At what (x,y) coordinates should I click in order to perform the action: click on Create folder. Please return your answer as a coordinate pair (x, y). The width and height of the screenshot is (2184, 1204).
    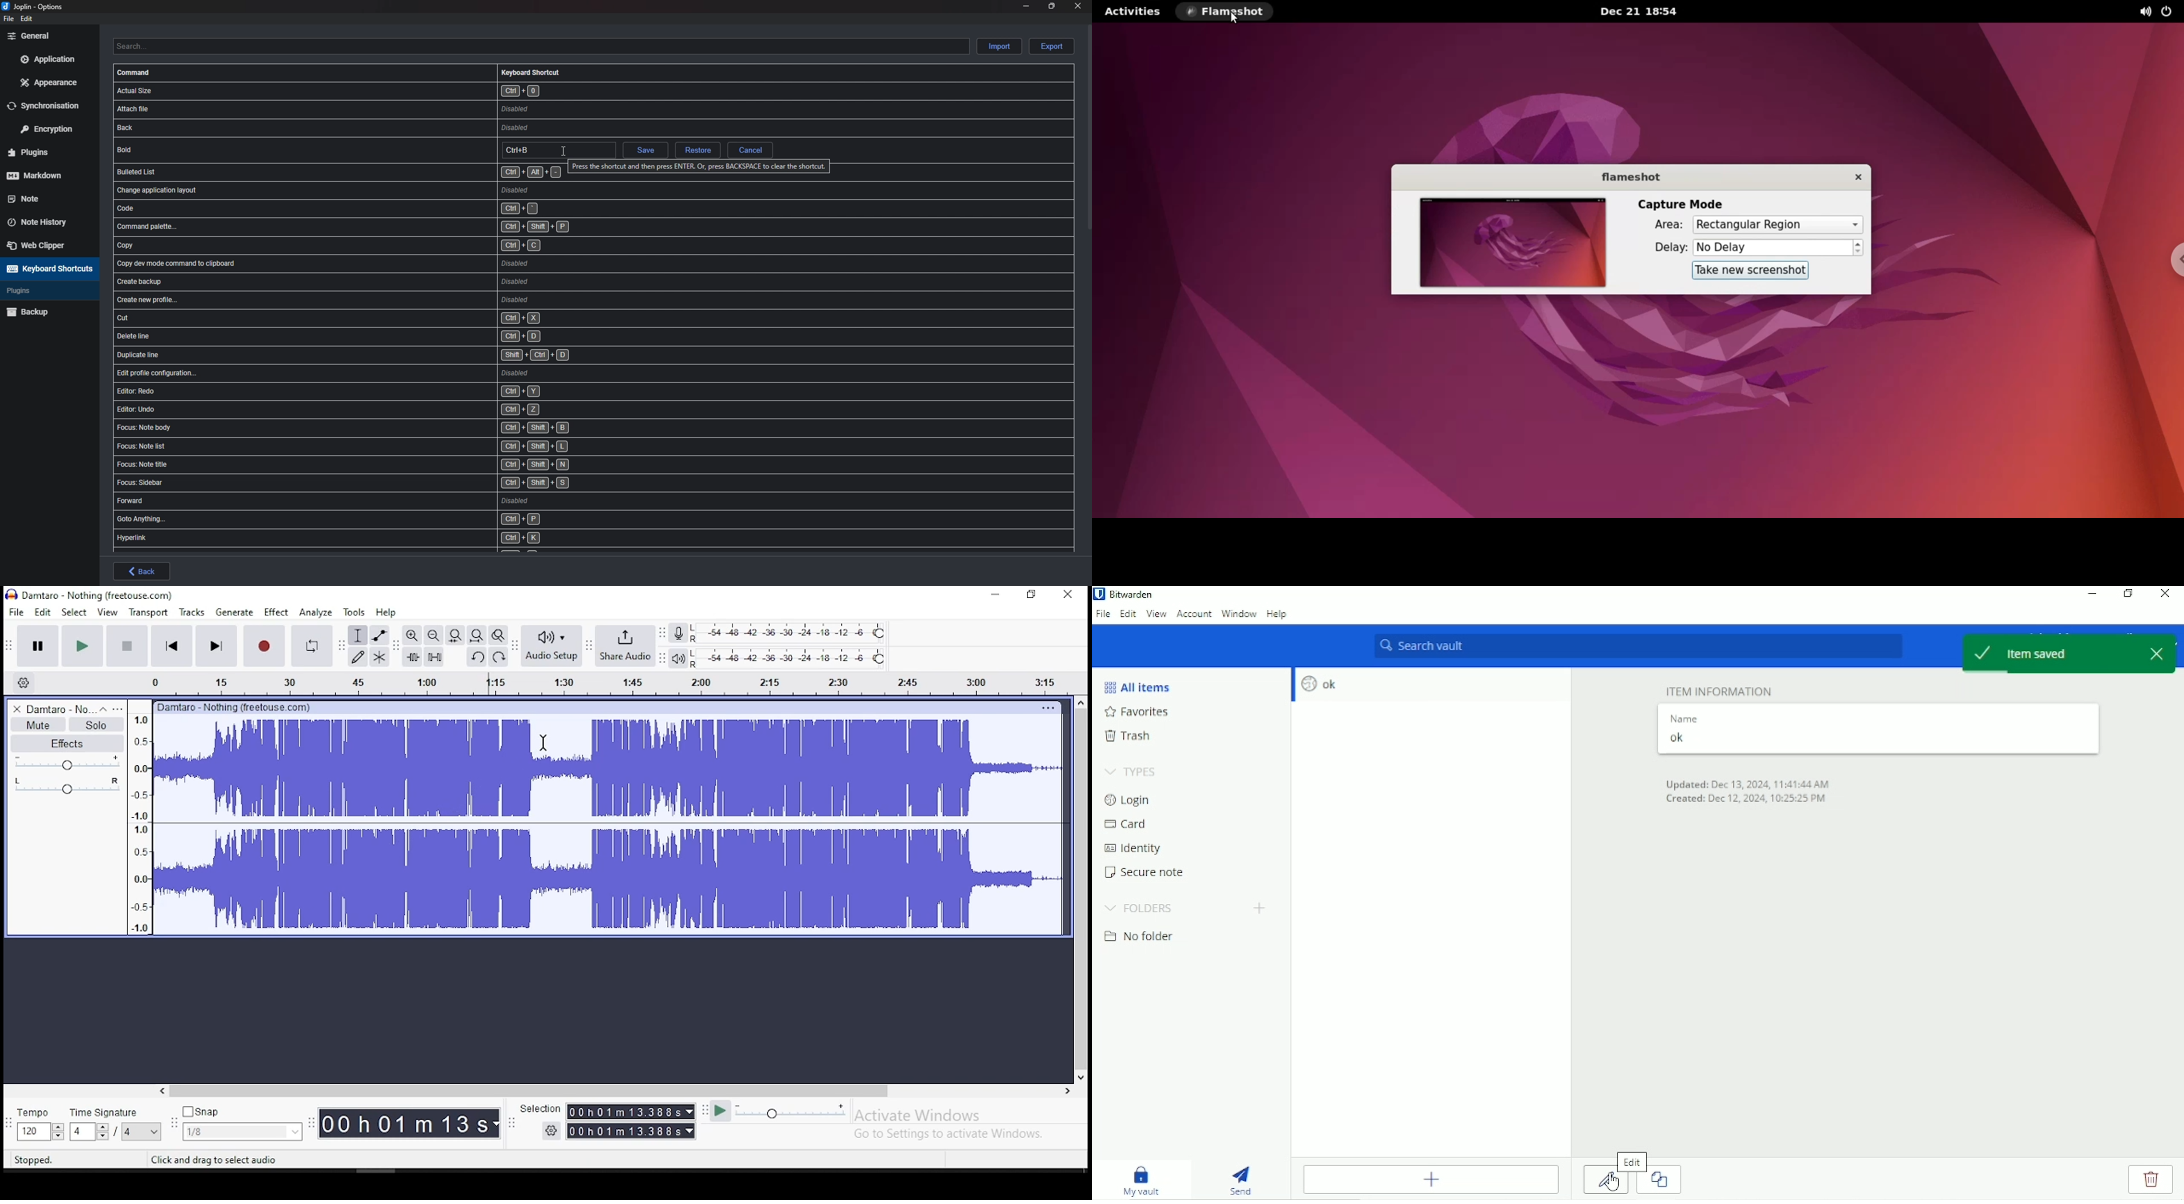
    Looking at the image, I should click on (1261, 908).